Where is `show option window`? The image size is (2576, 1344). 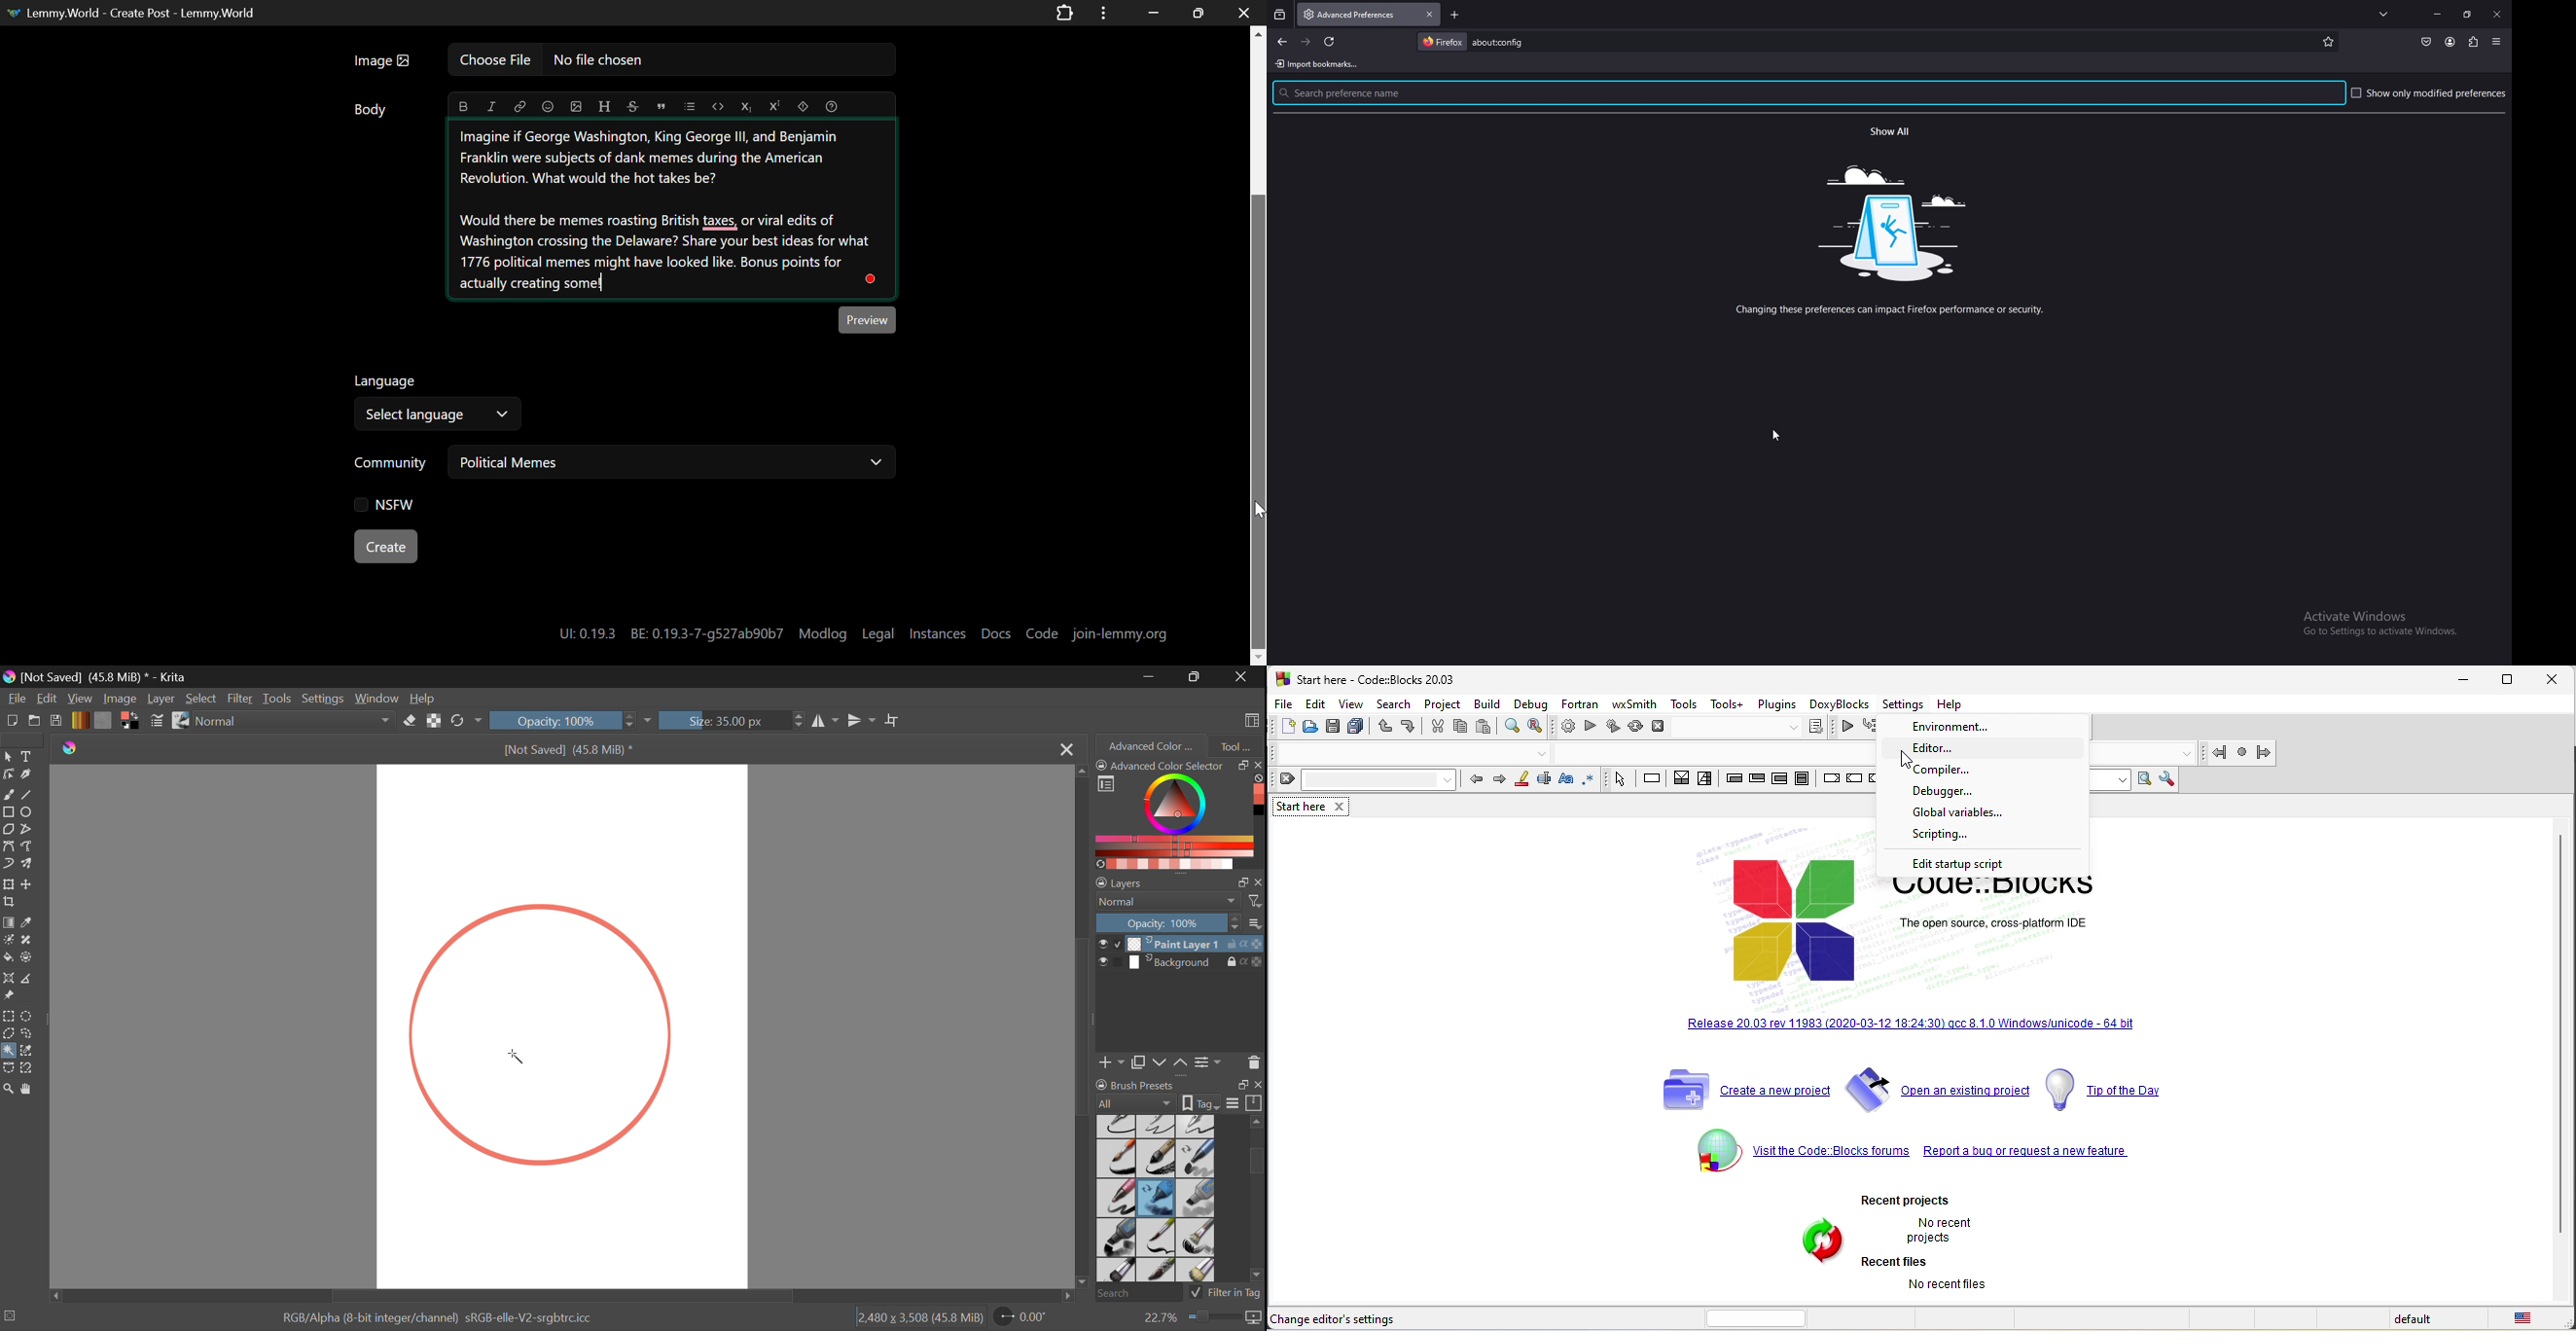 show option window is located at coordinates (2168, 779).